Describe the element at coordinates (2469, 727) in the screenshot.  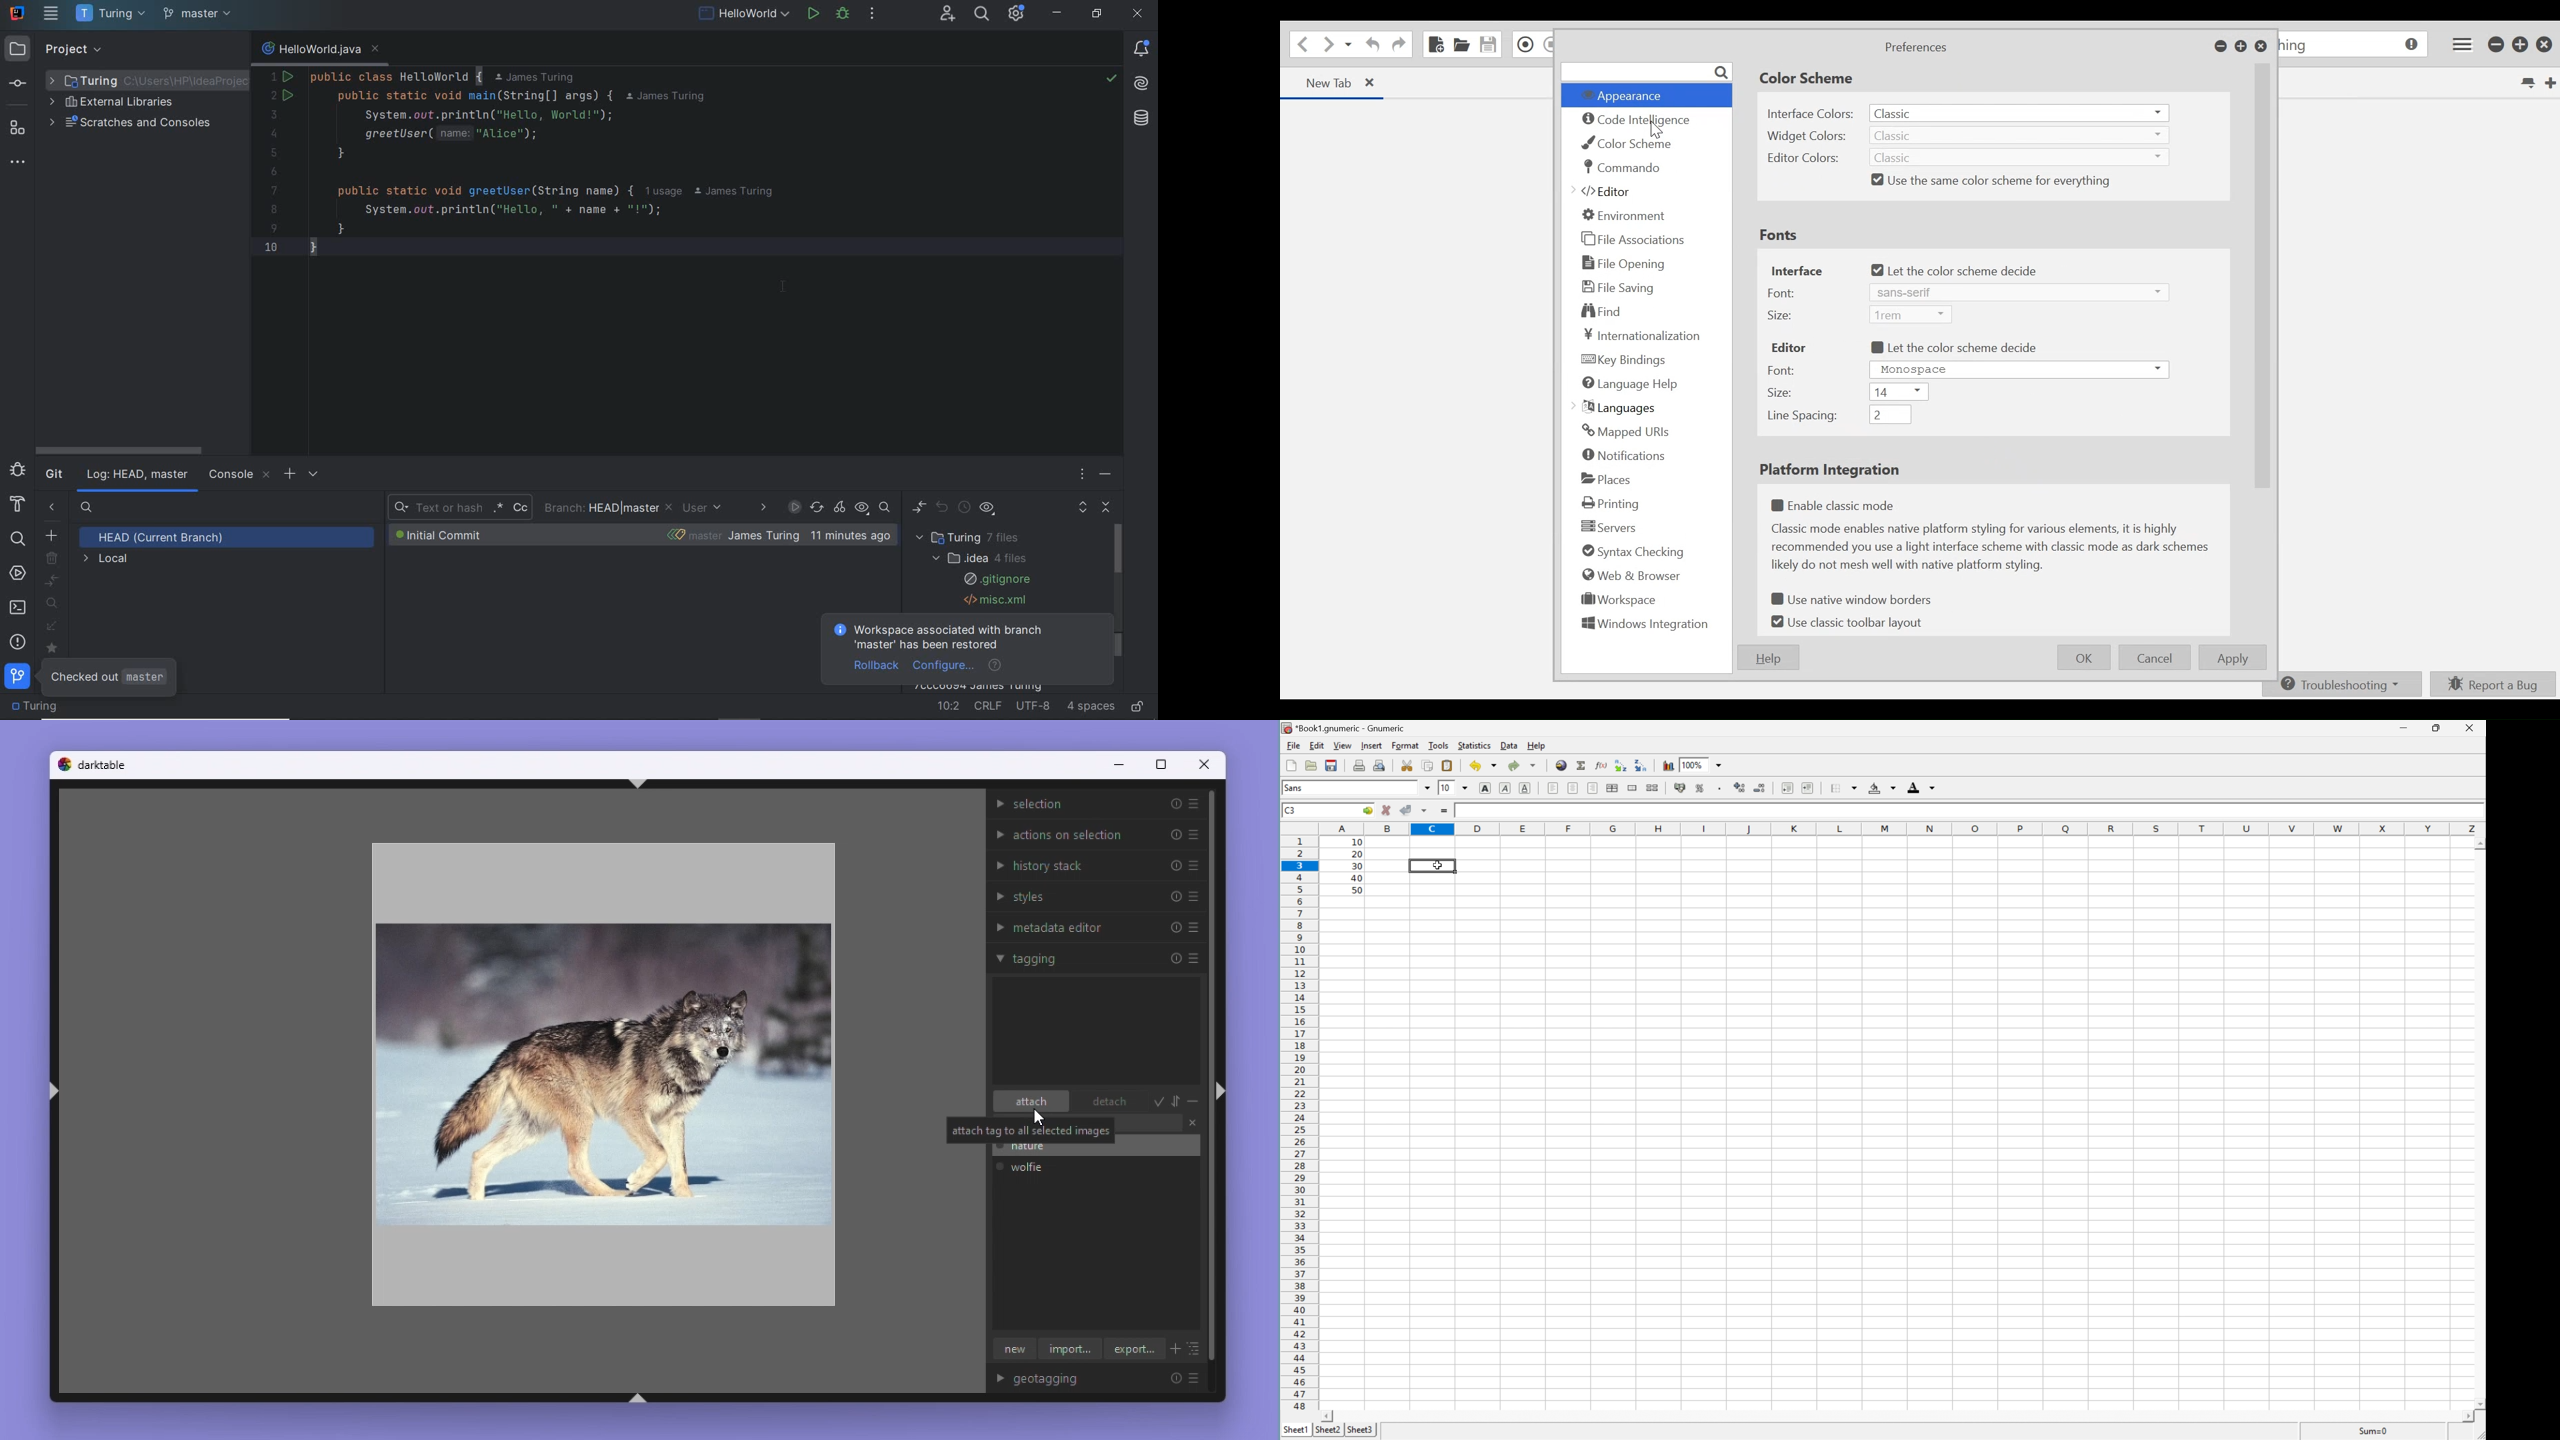
I see `Close` at that location.